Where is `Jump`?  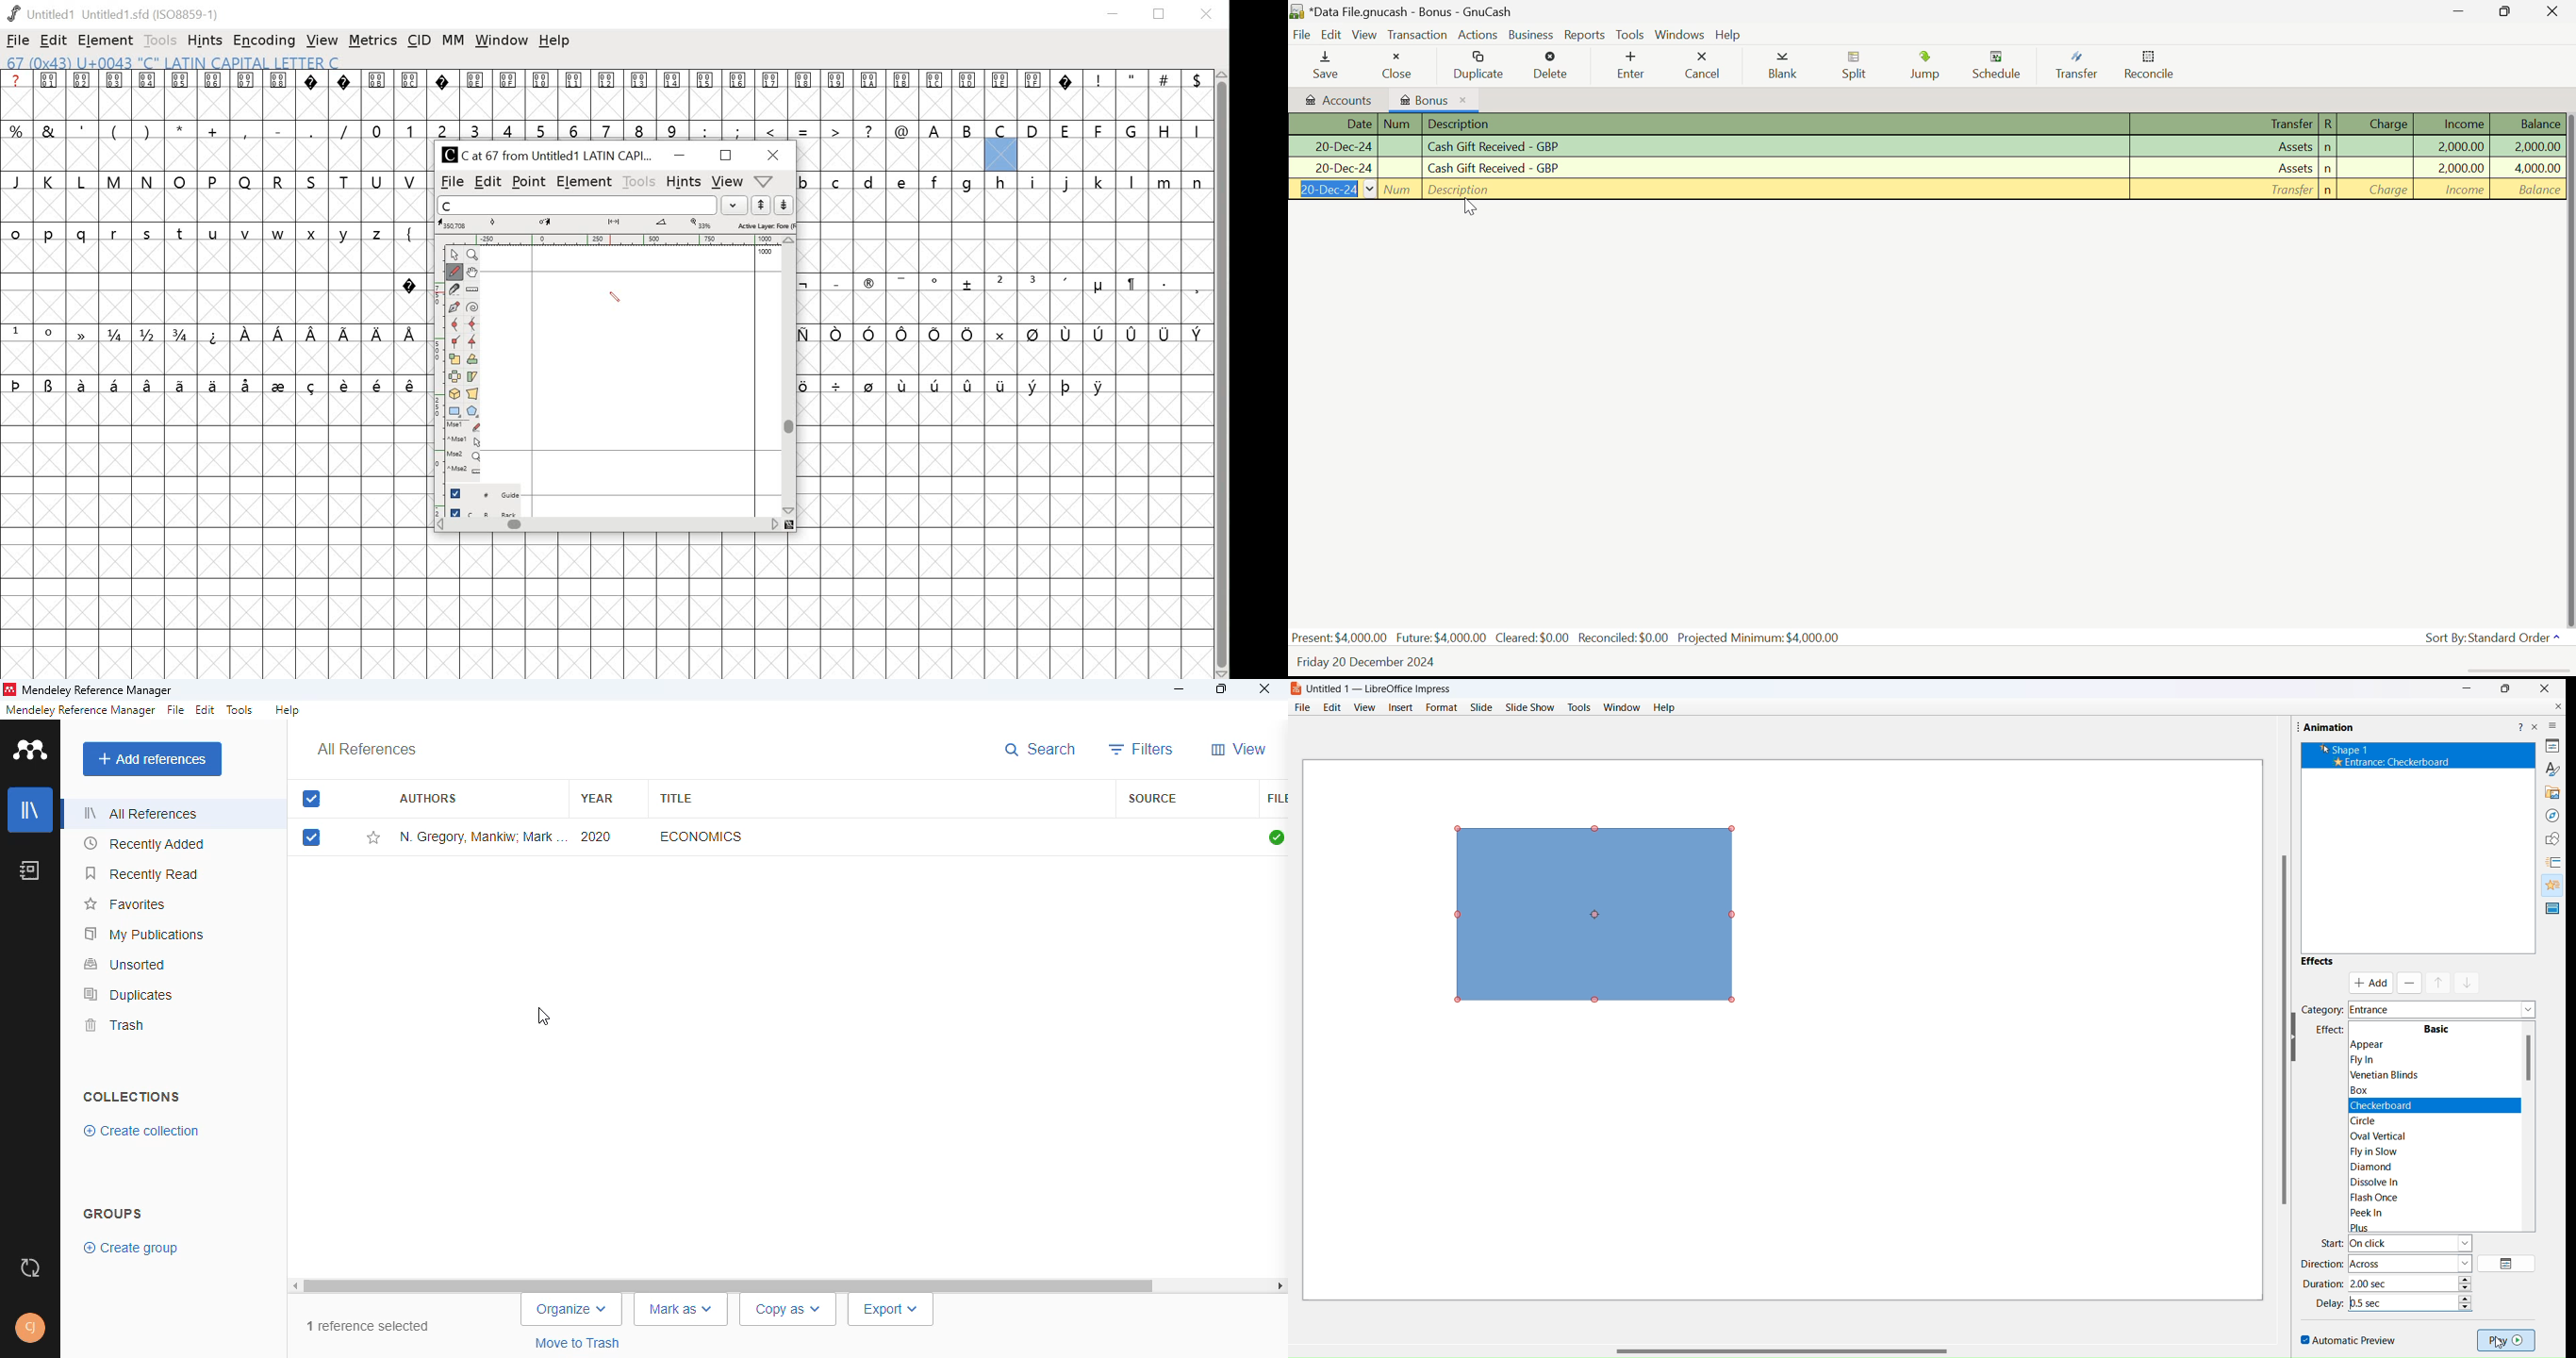
Jump is located at coordinates (1929, 65).